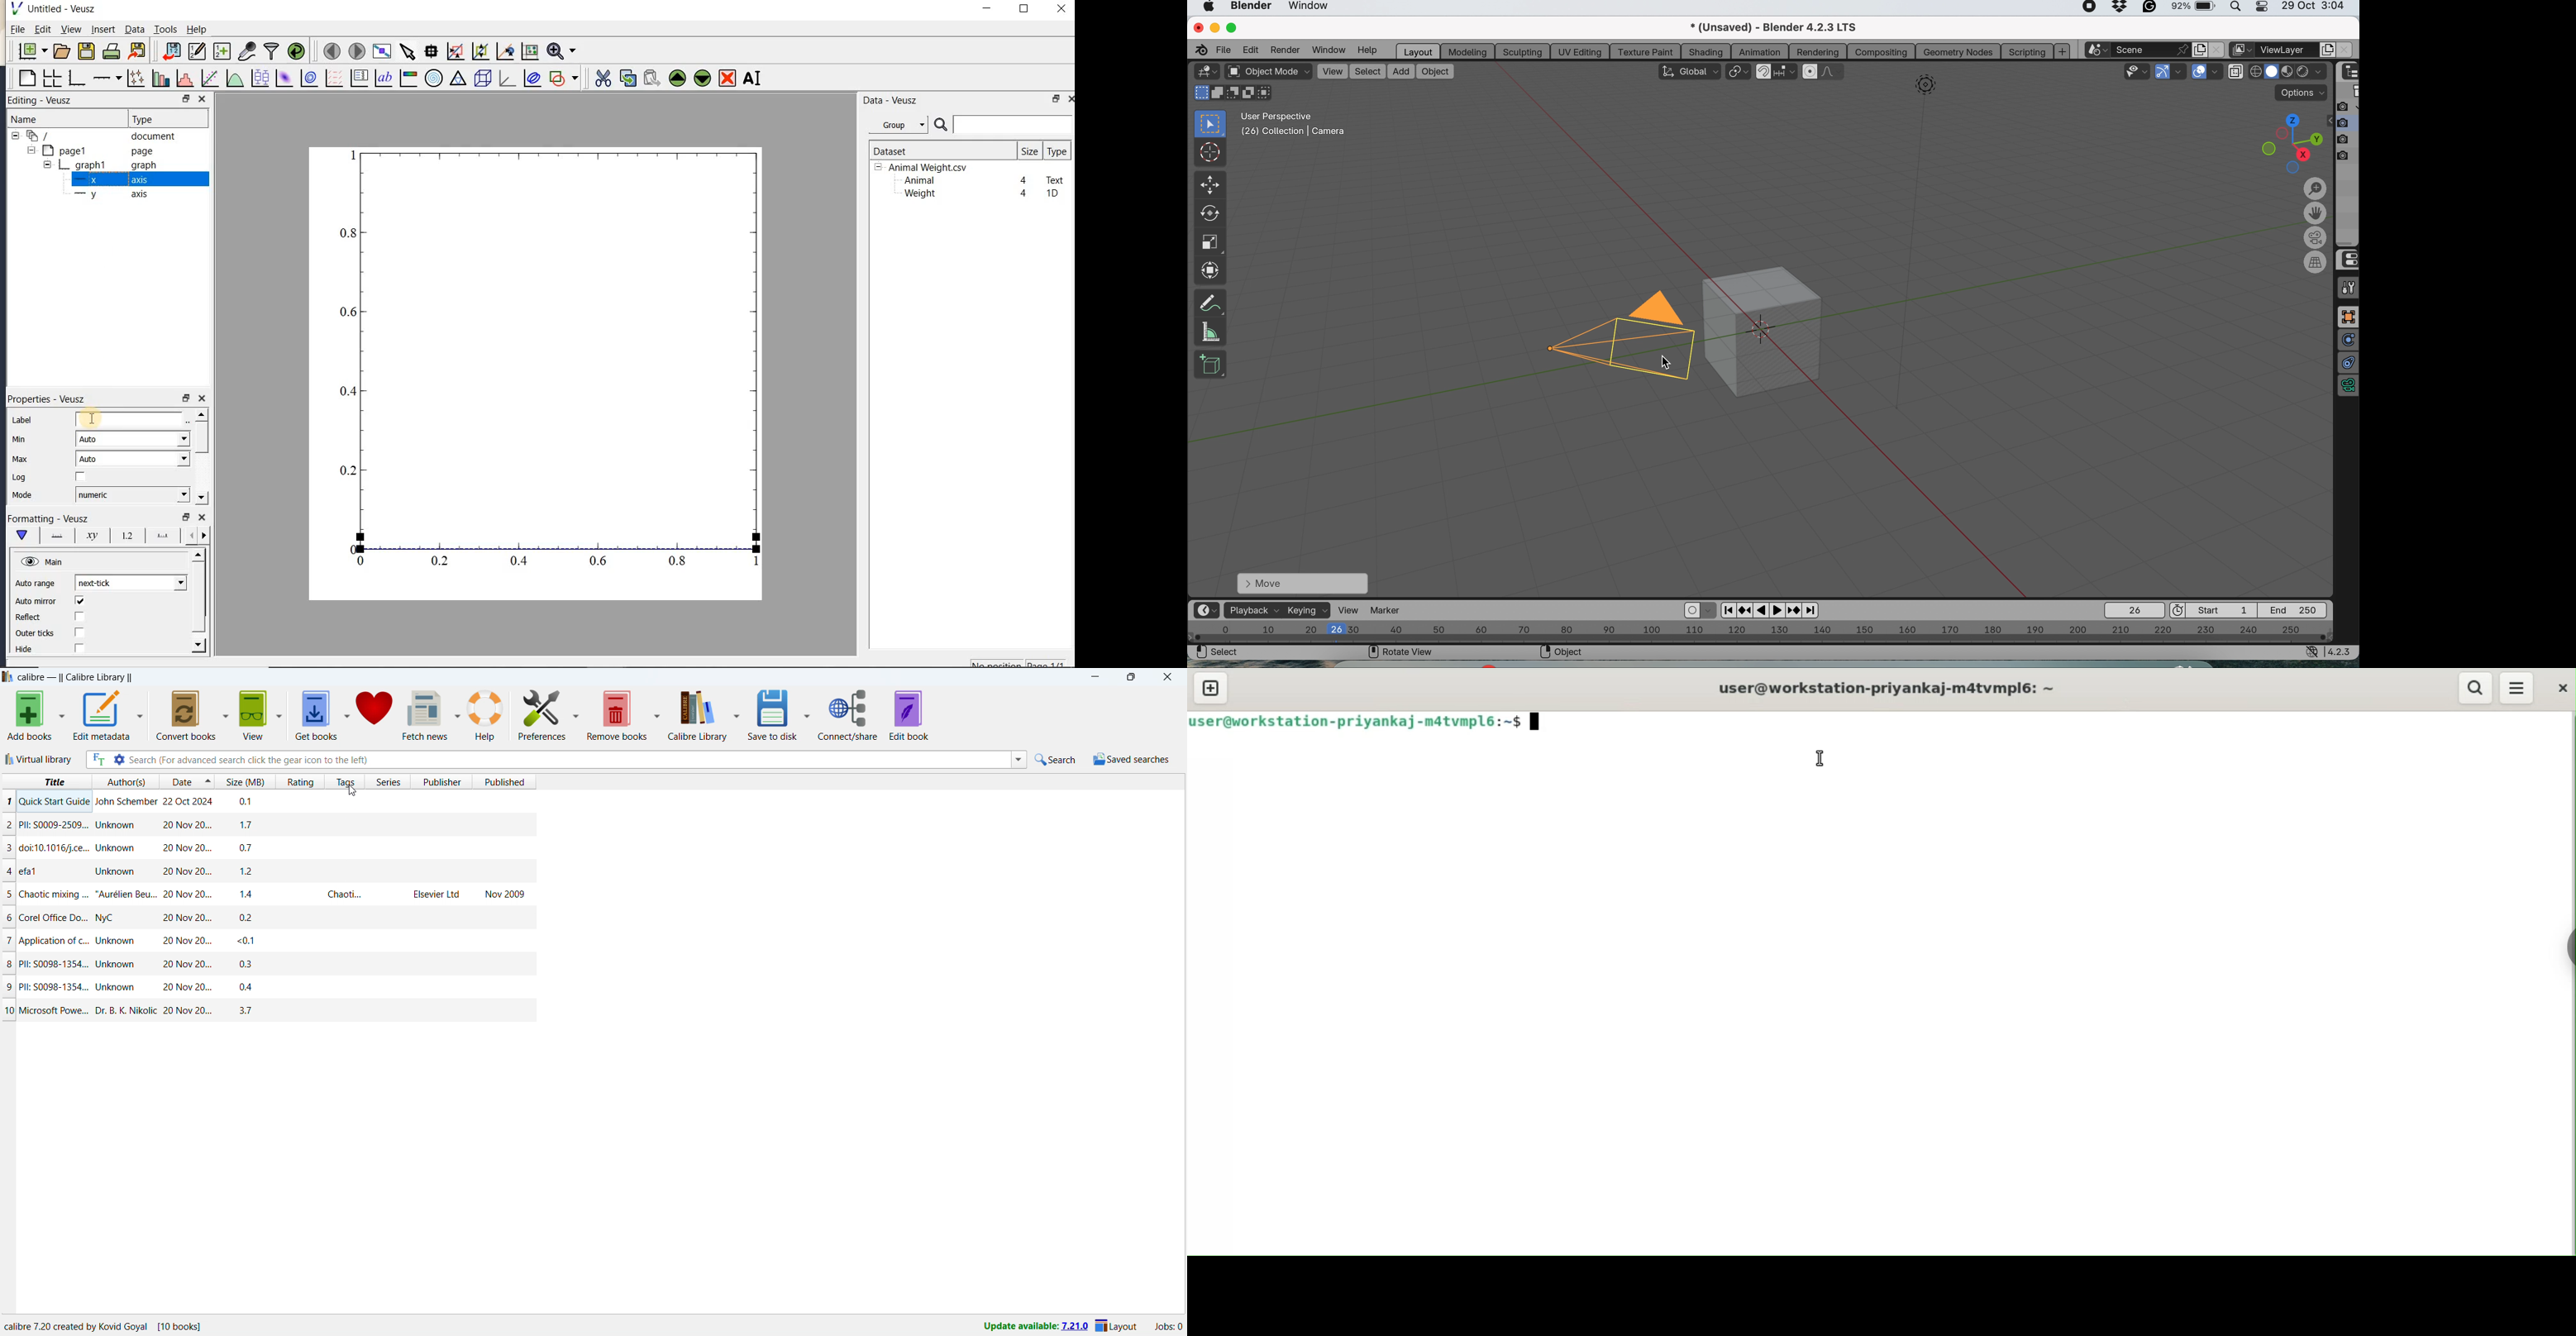 This screenshot has height=1344, width=2576. Describe the element at coordinates (119, 759) in the screenshot. I see `advanced search` at that location.